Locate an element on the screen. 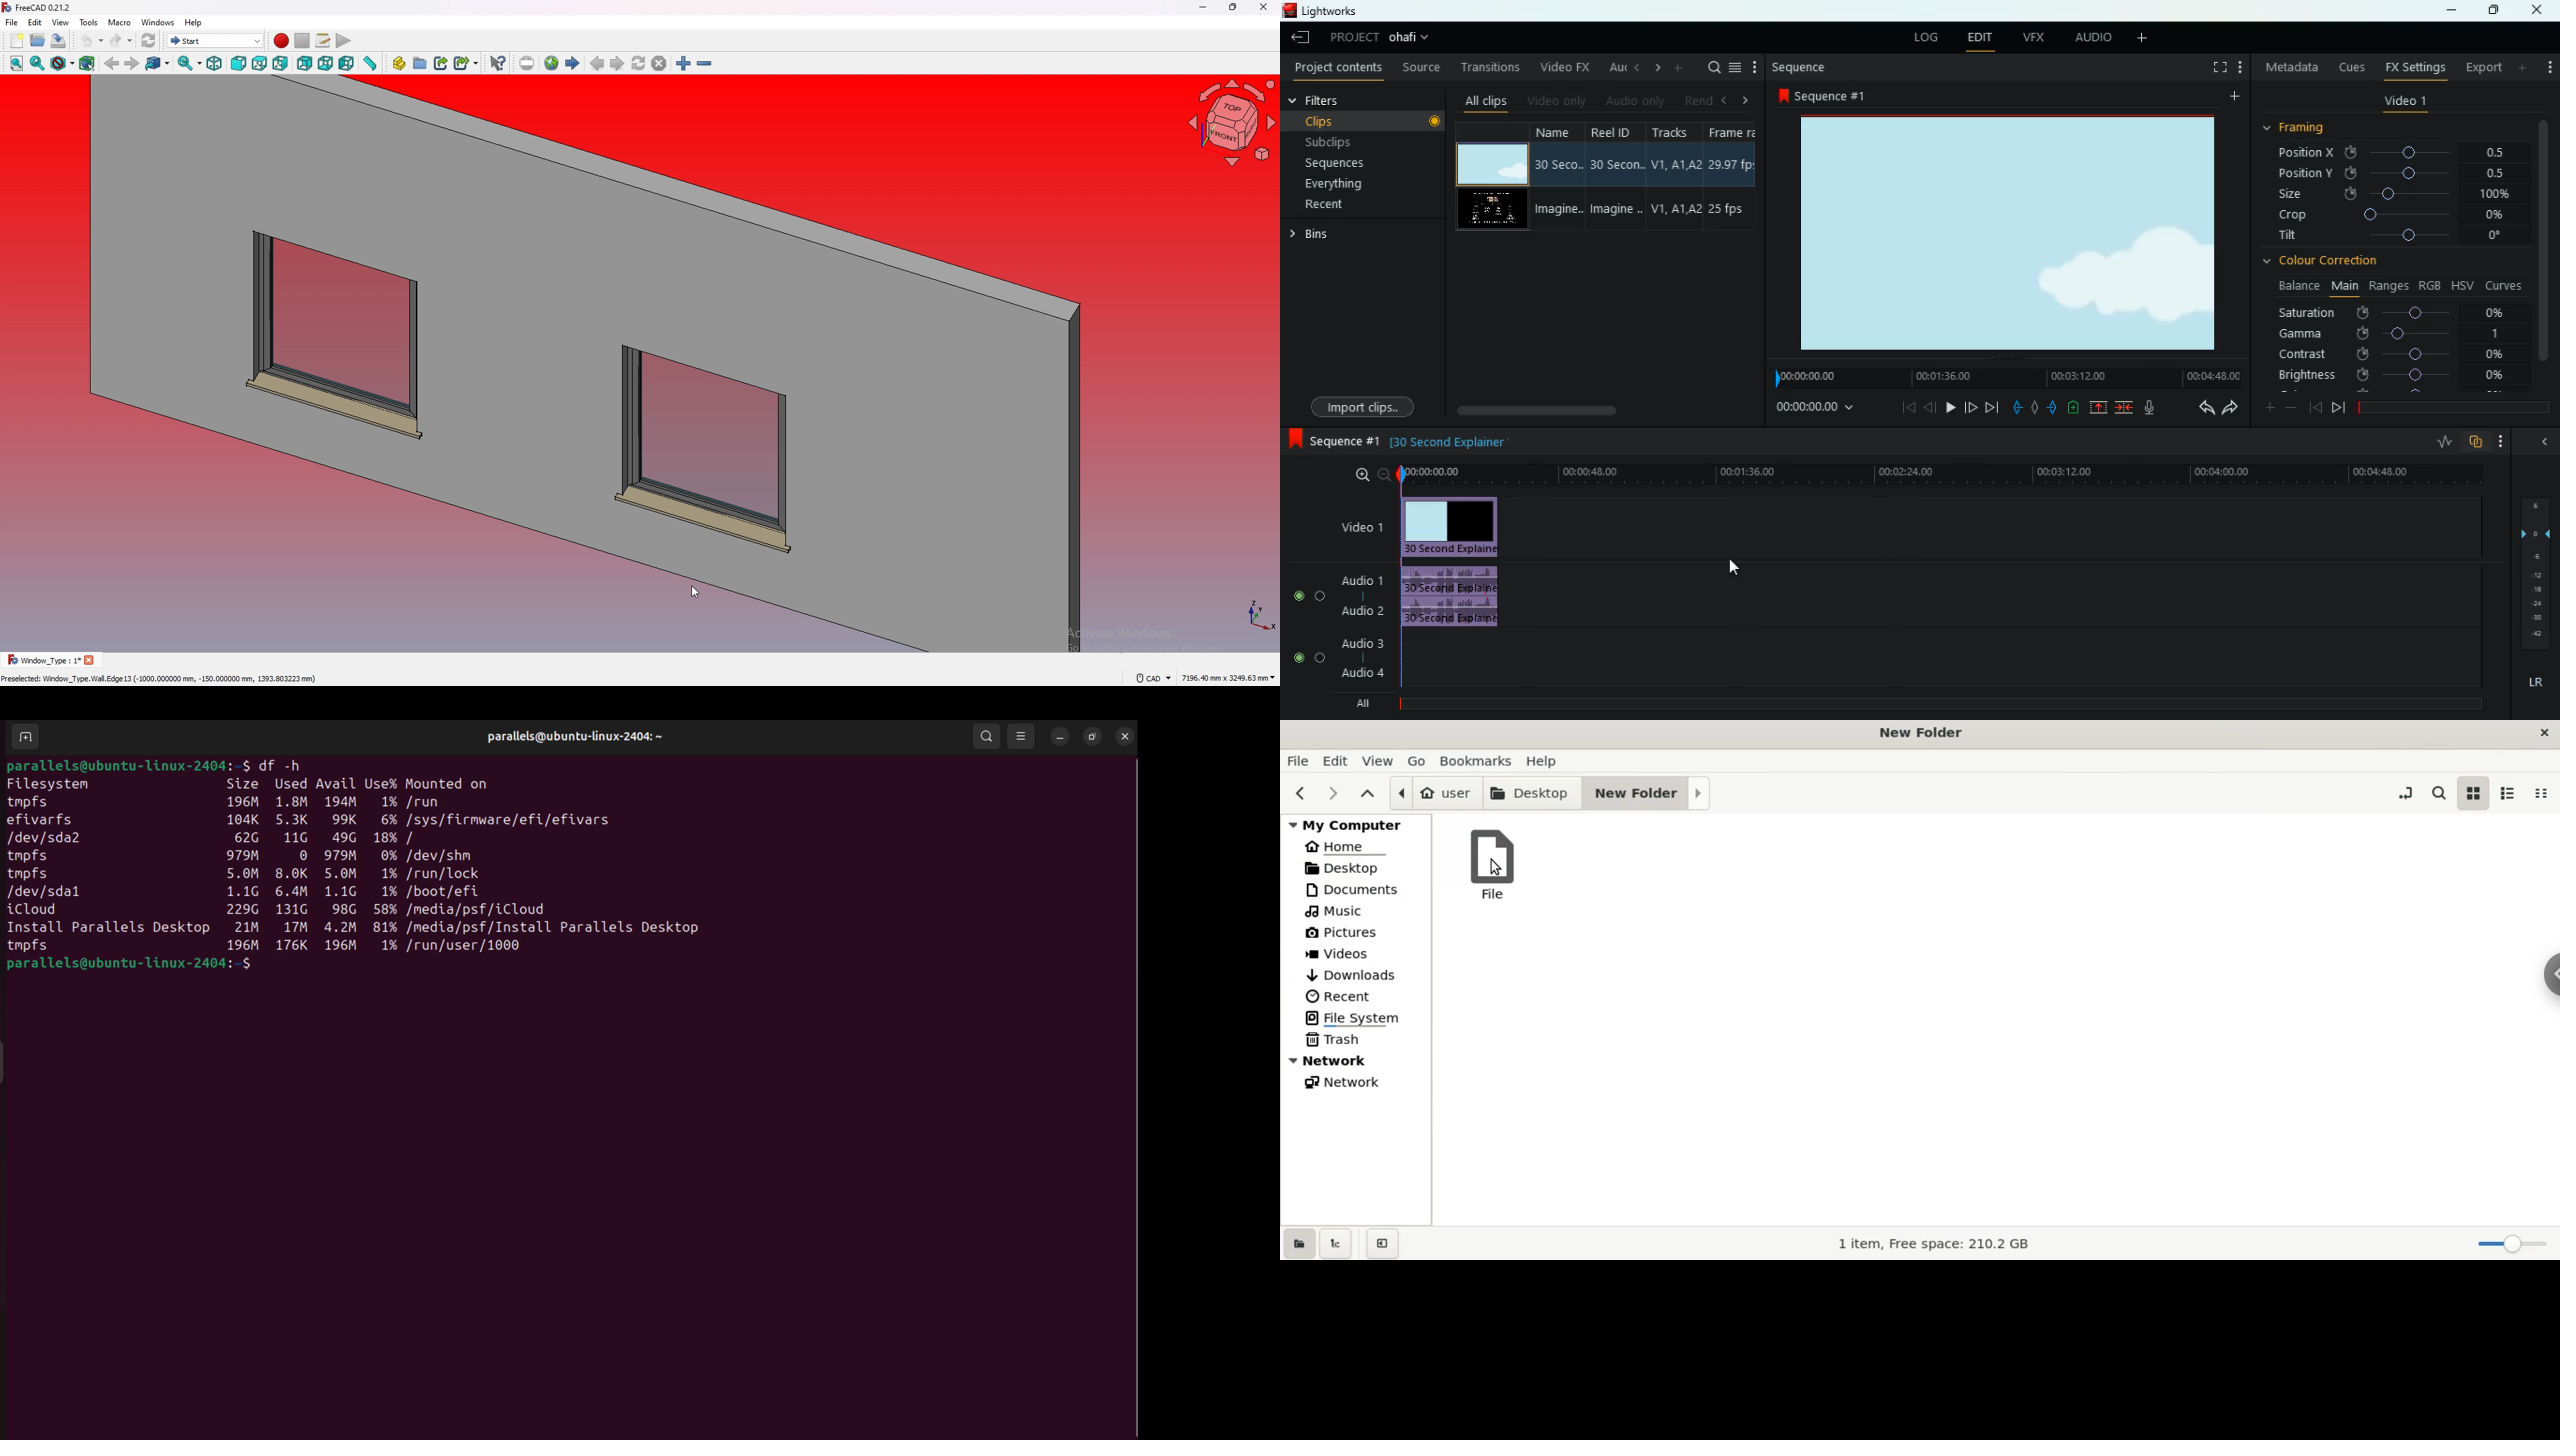 Image resolution: width=2576 pixels, height=1456 pixels. framing is located at coordinates (2296, 128).